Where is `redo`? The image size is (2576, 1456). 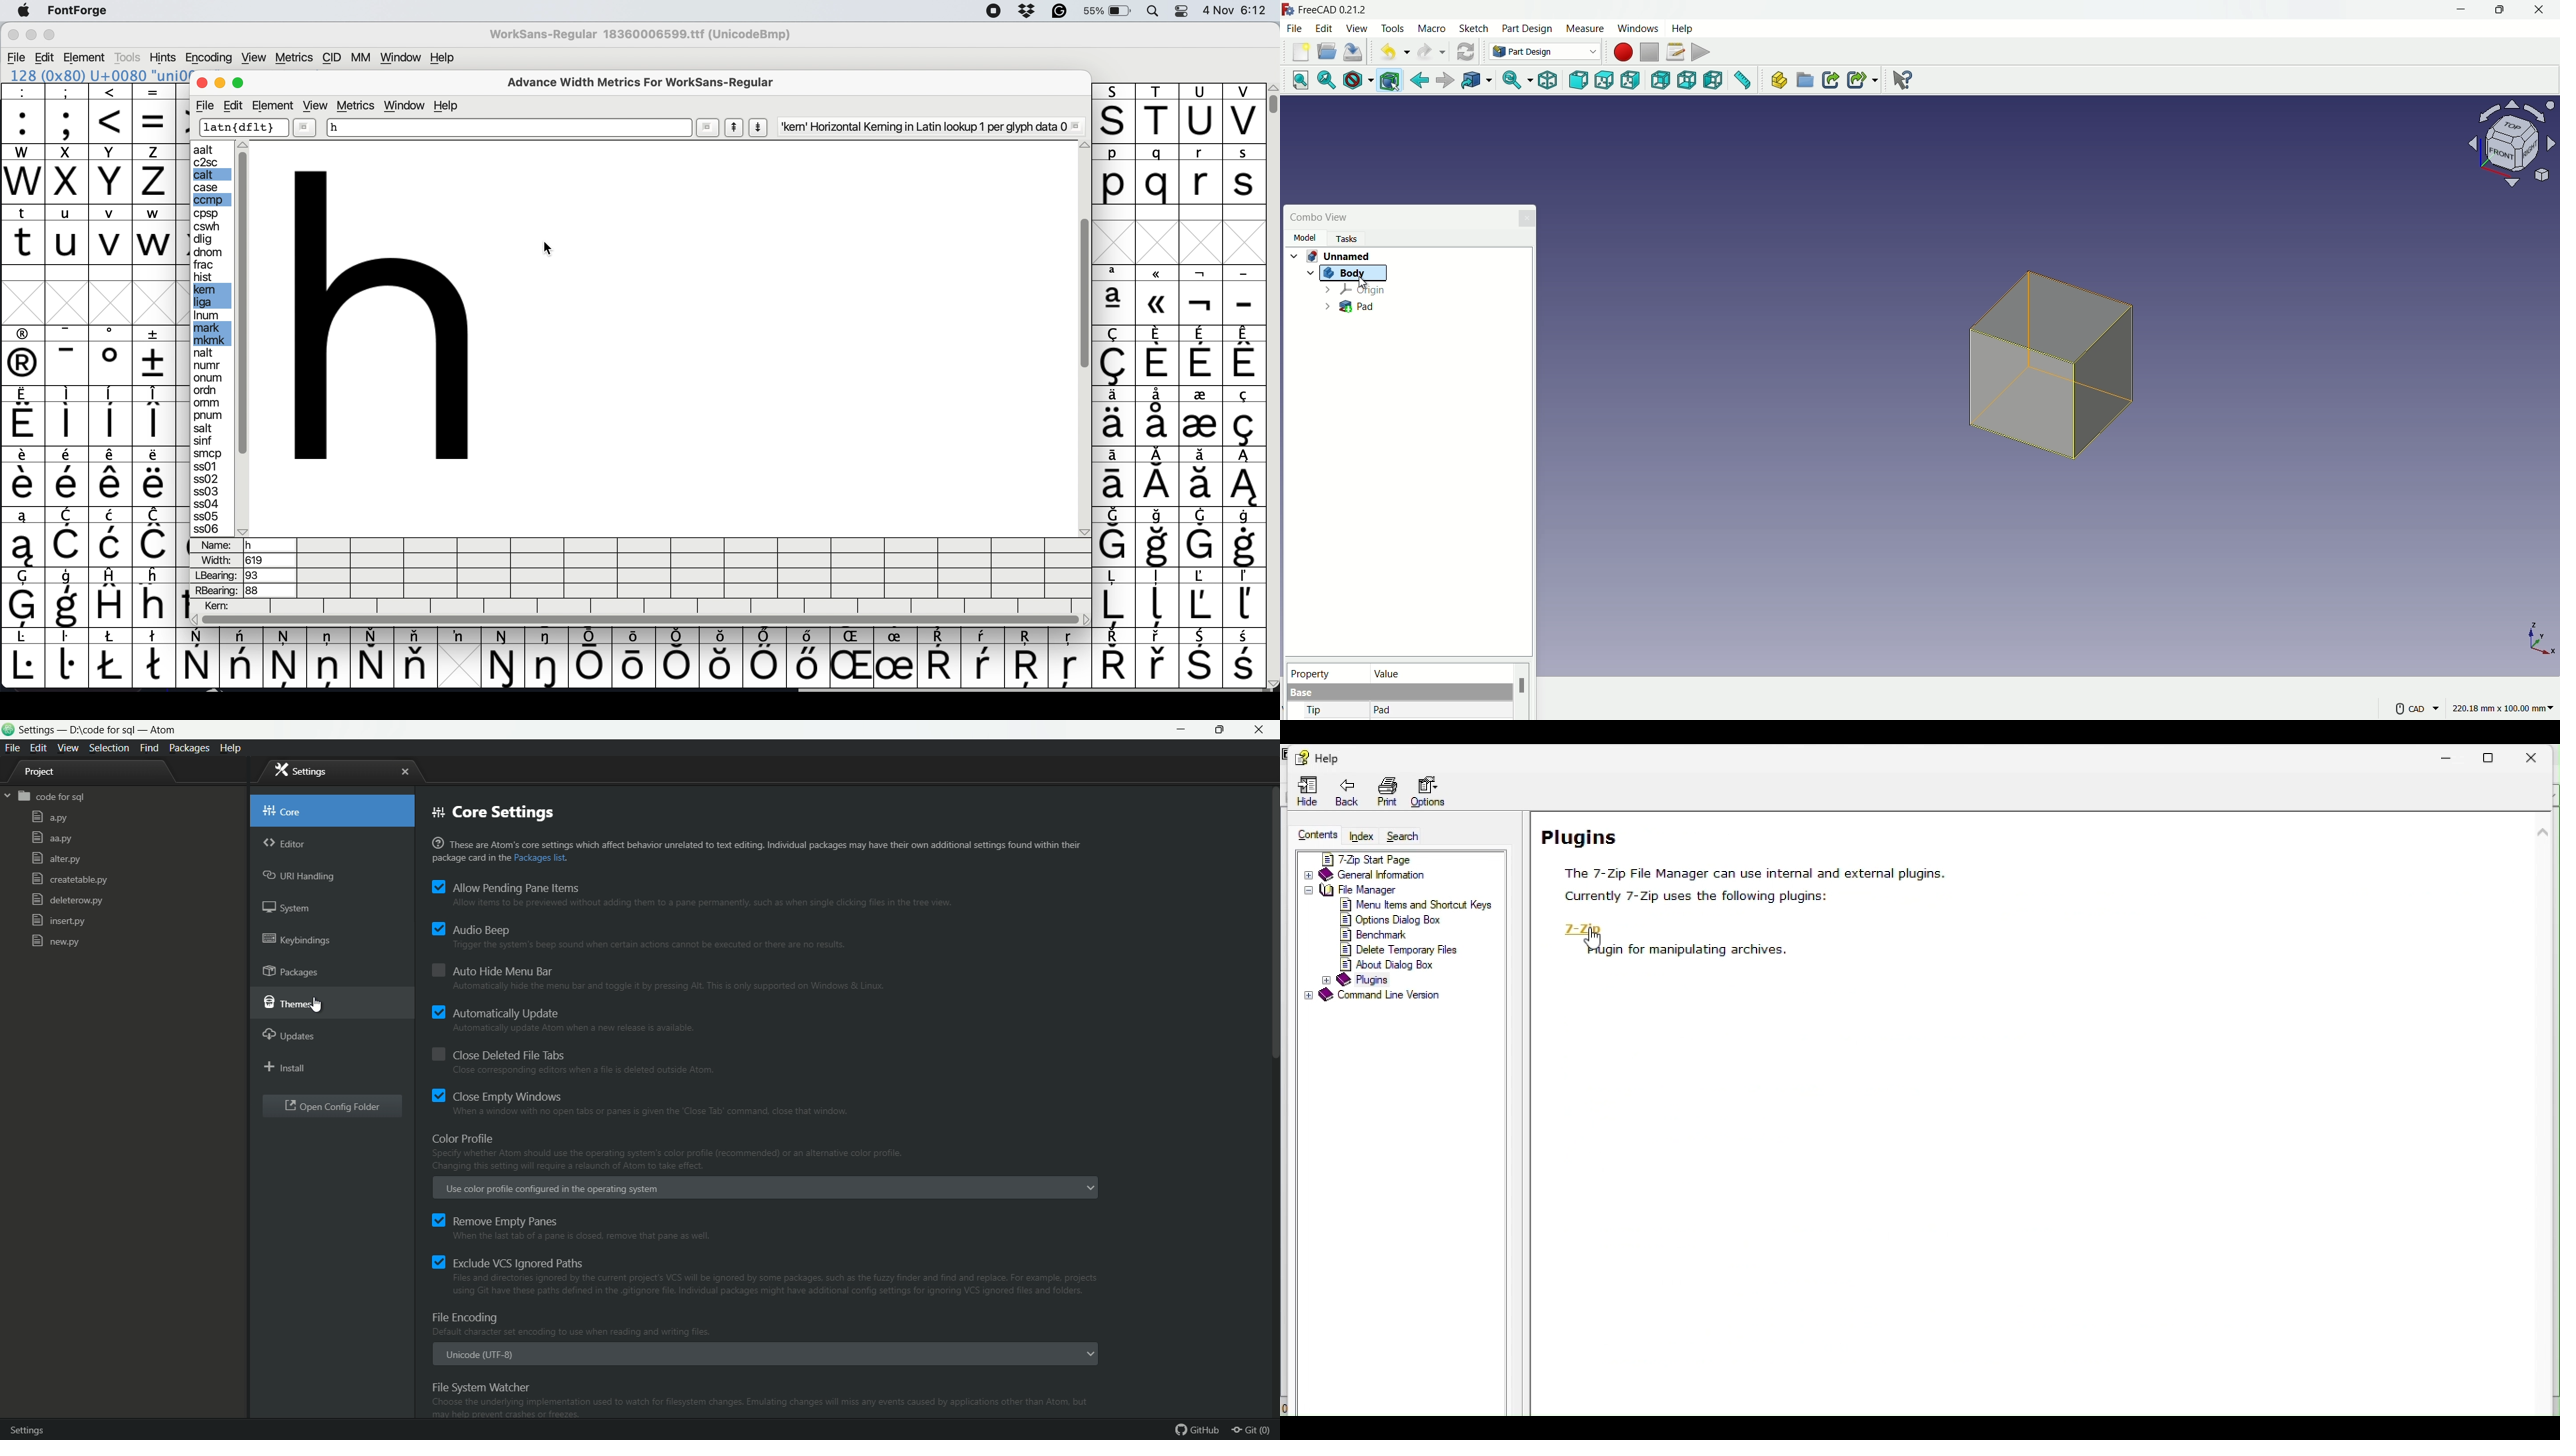
redo is located at coordinates (1431, 52).